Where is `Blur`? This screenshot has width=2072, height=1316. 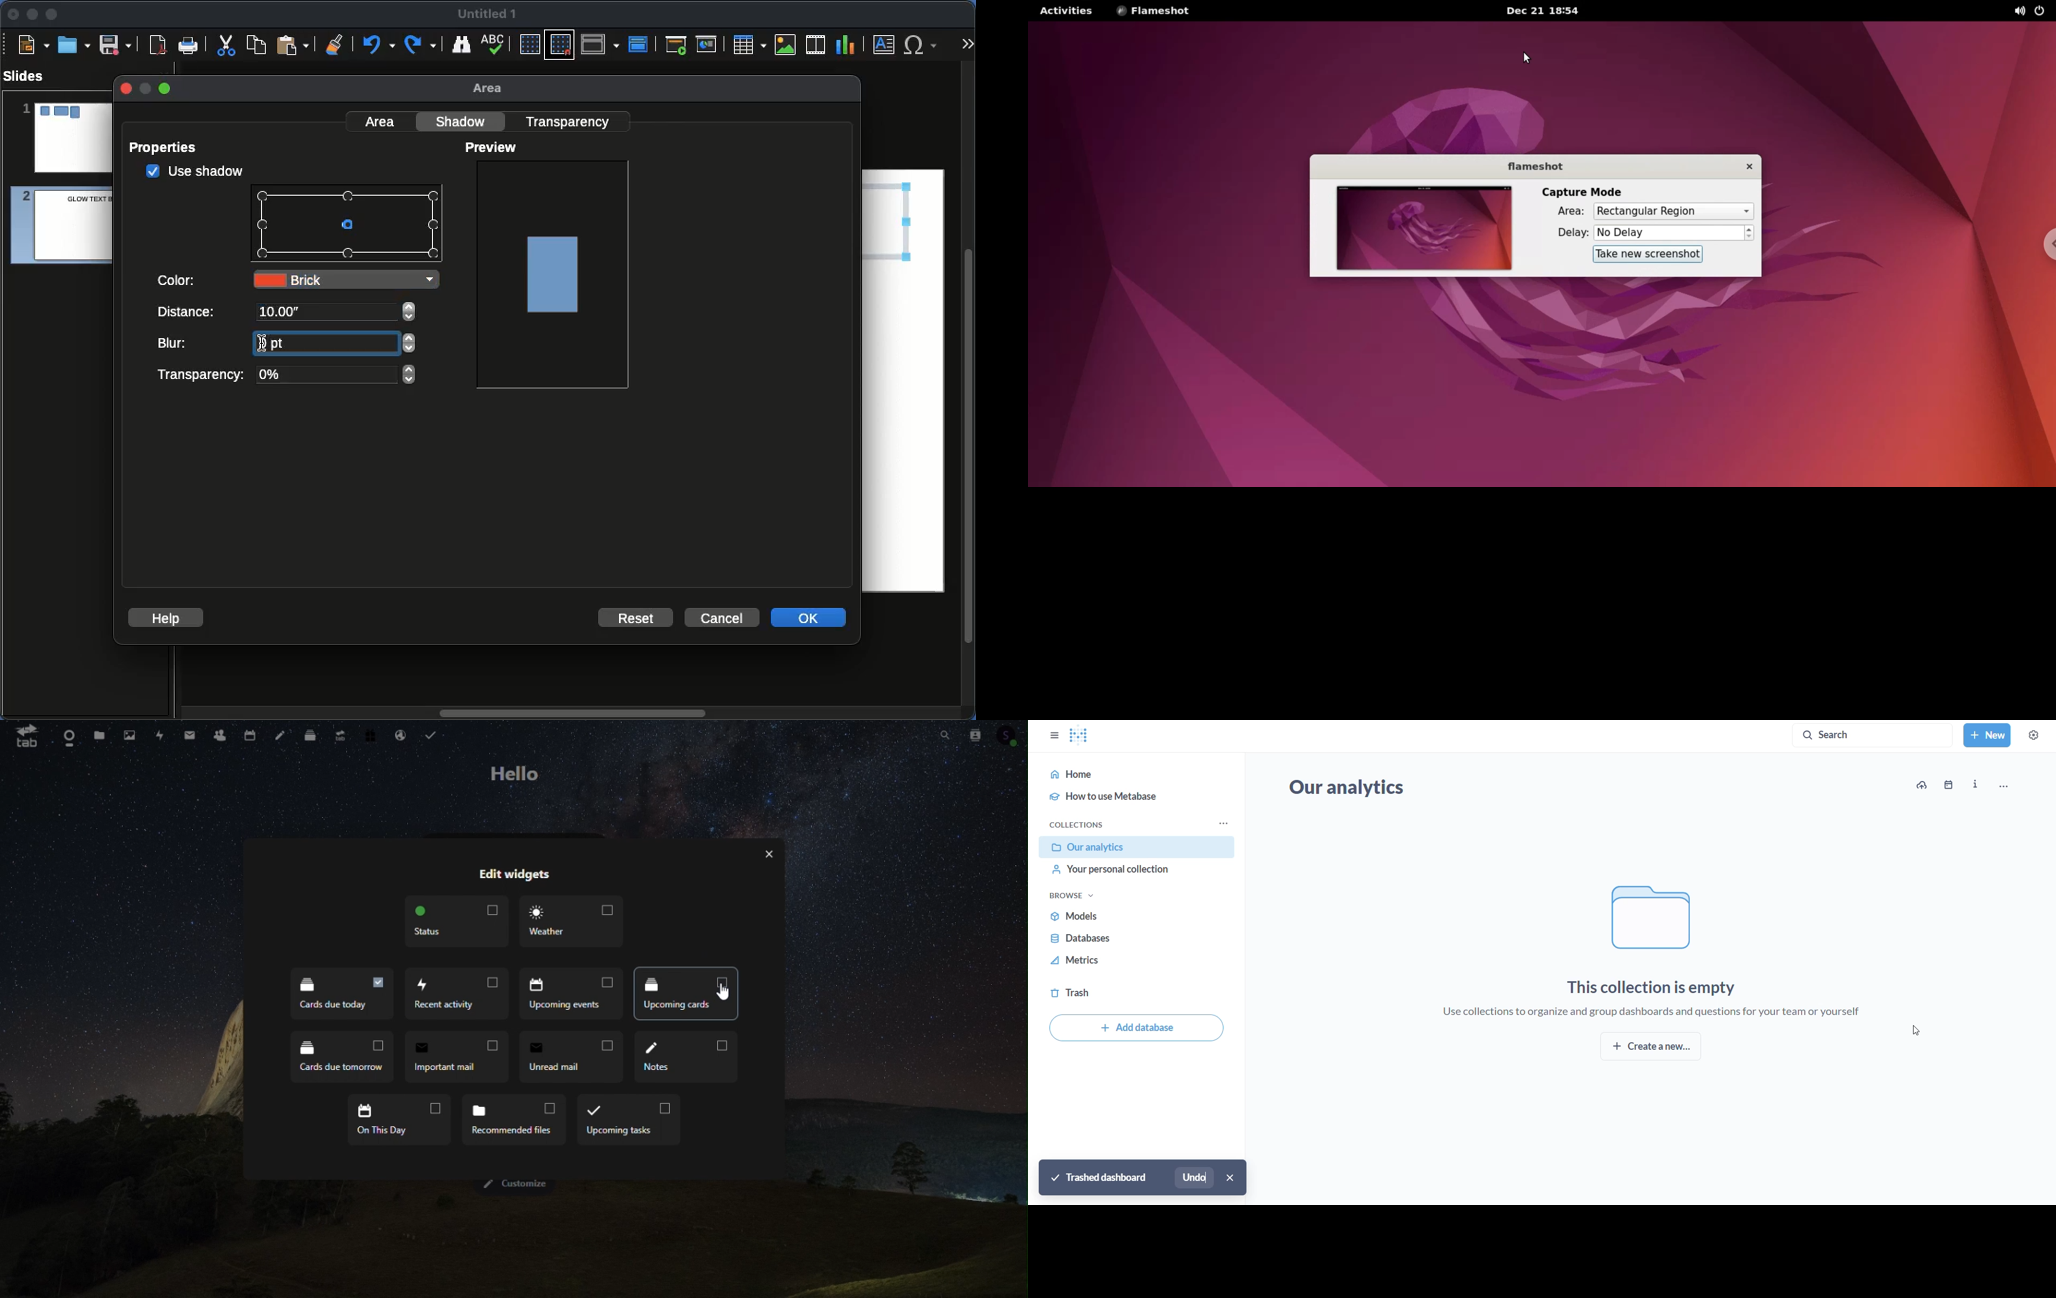
Blur is located at coordinates (176, 343).